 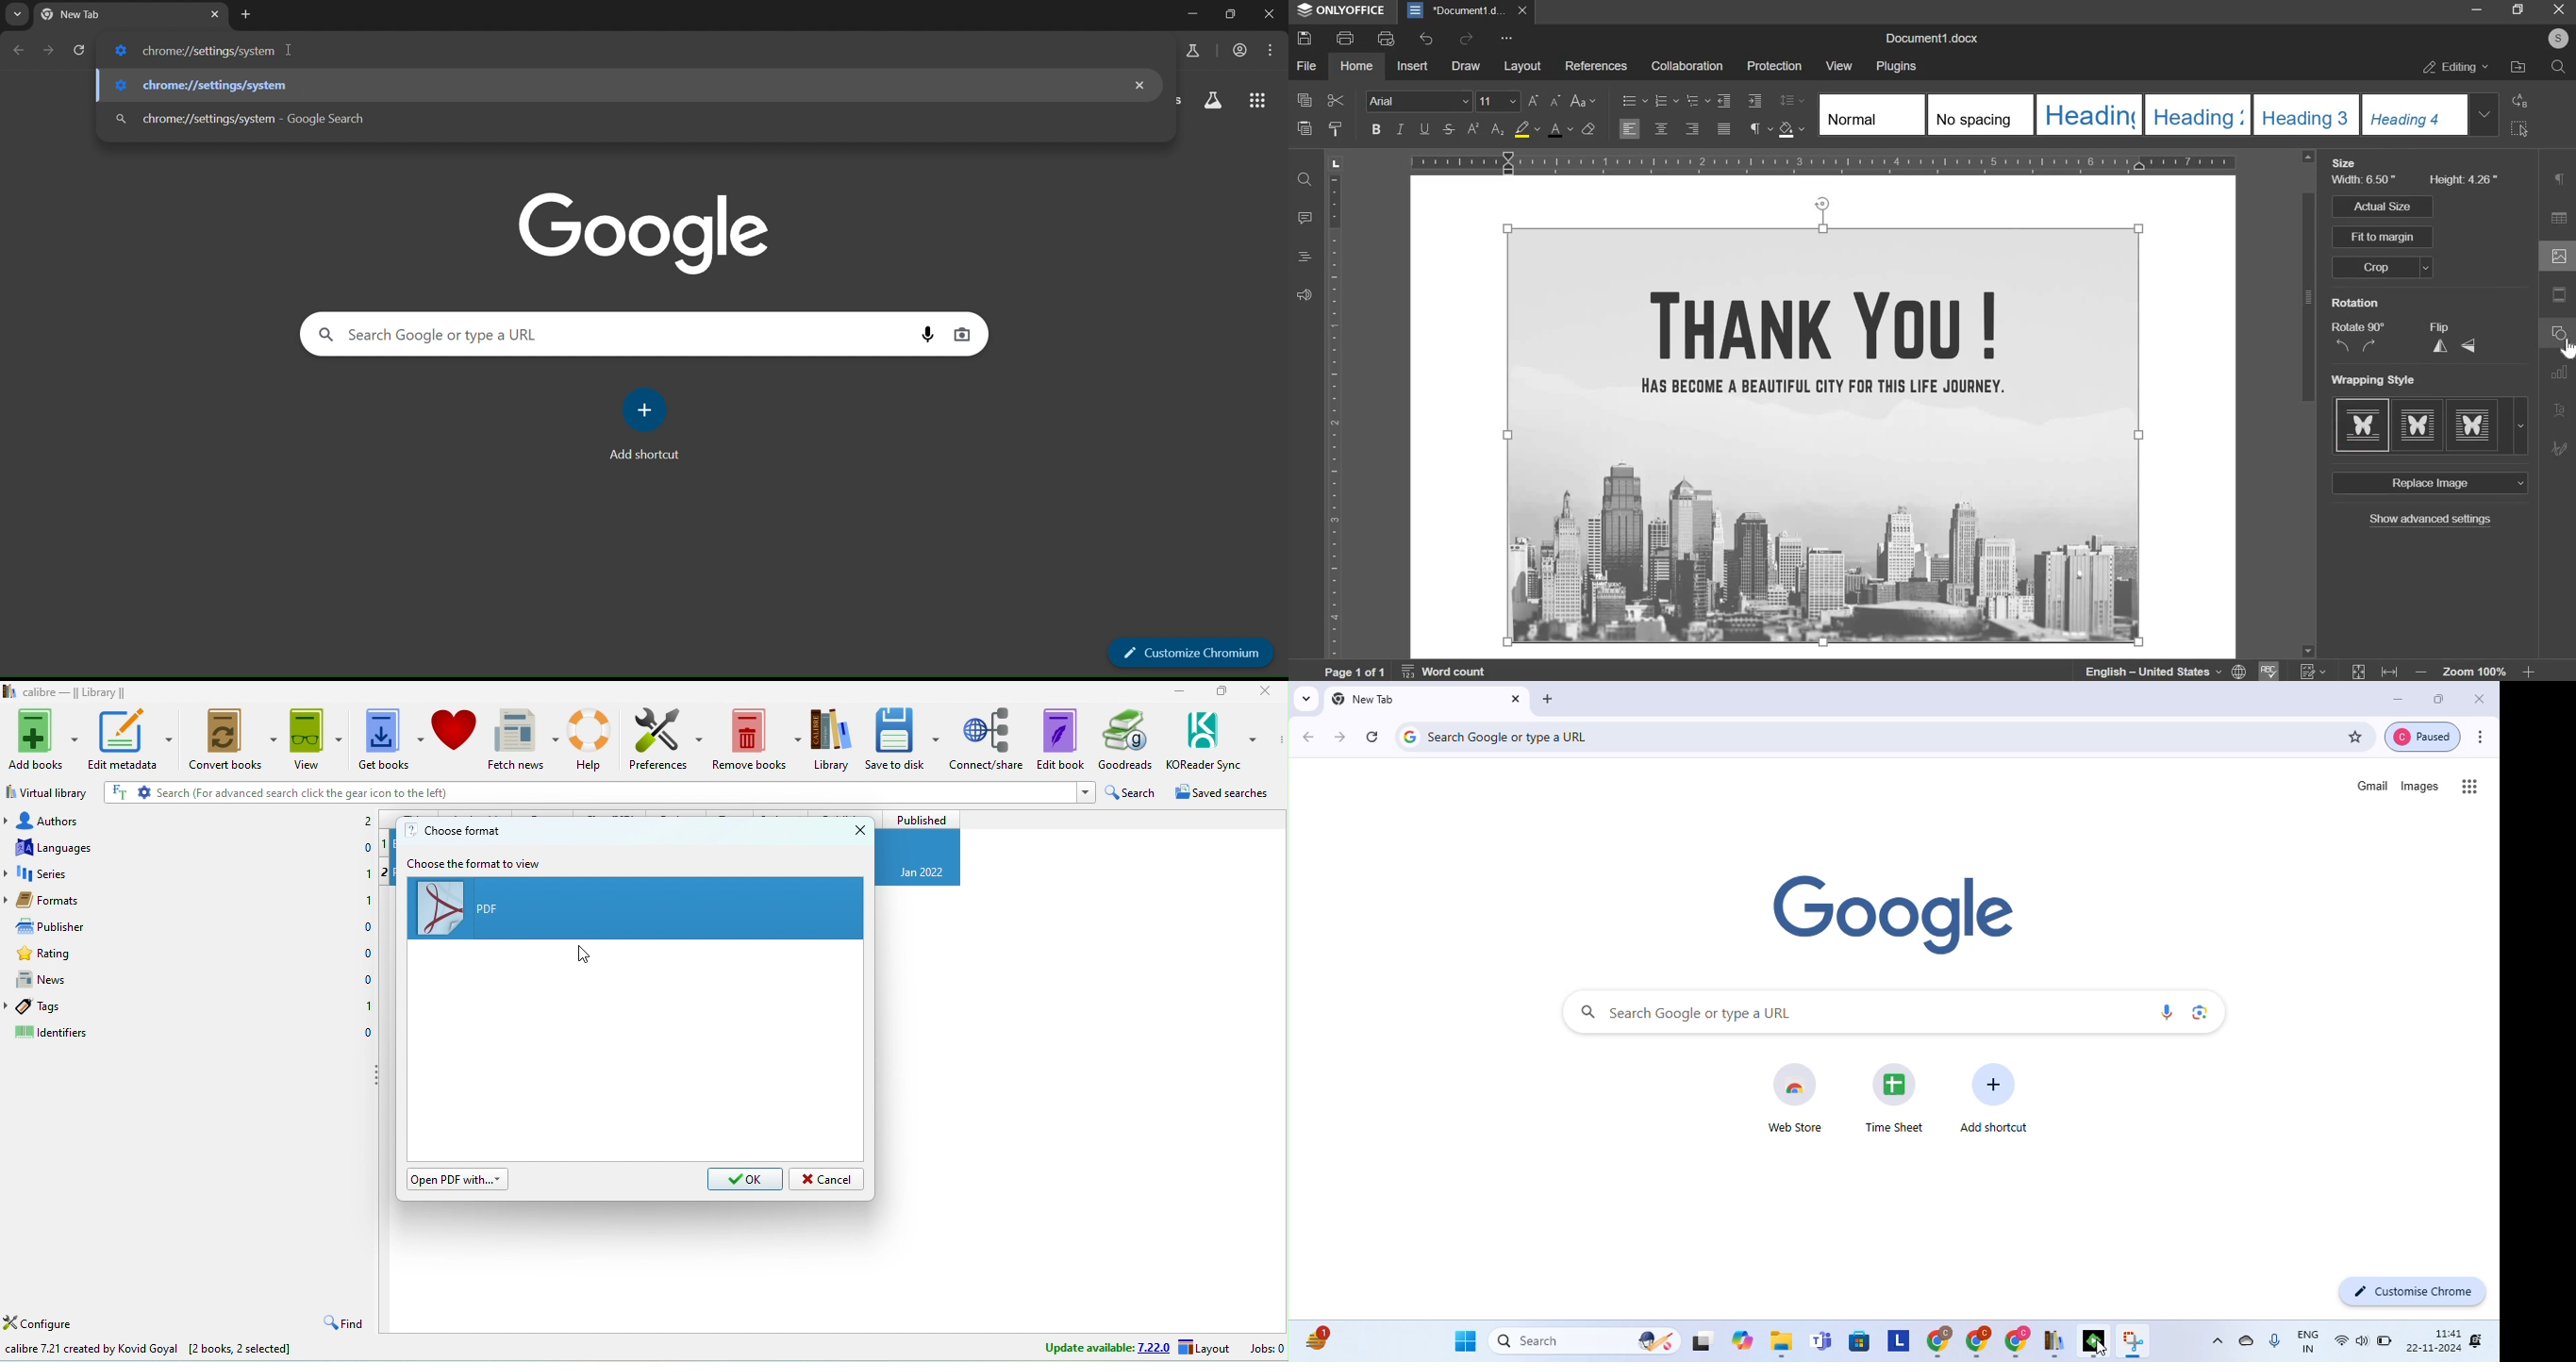 I want to click on note, so click(x=2056, y=1342).